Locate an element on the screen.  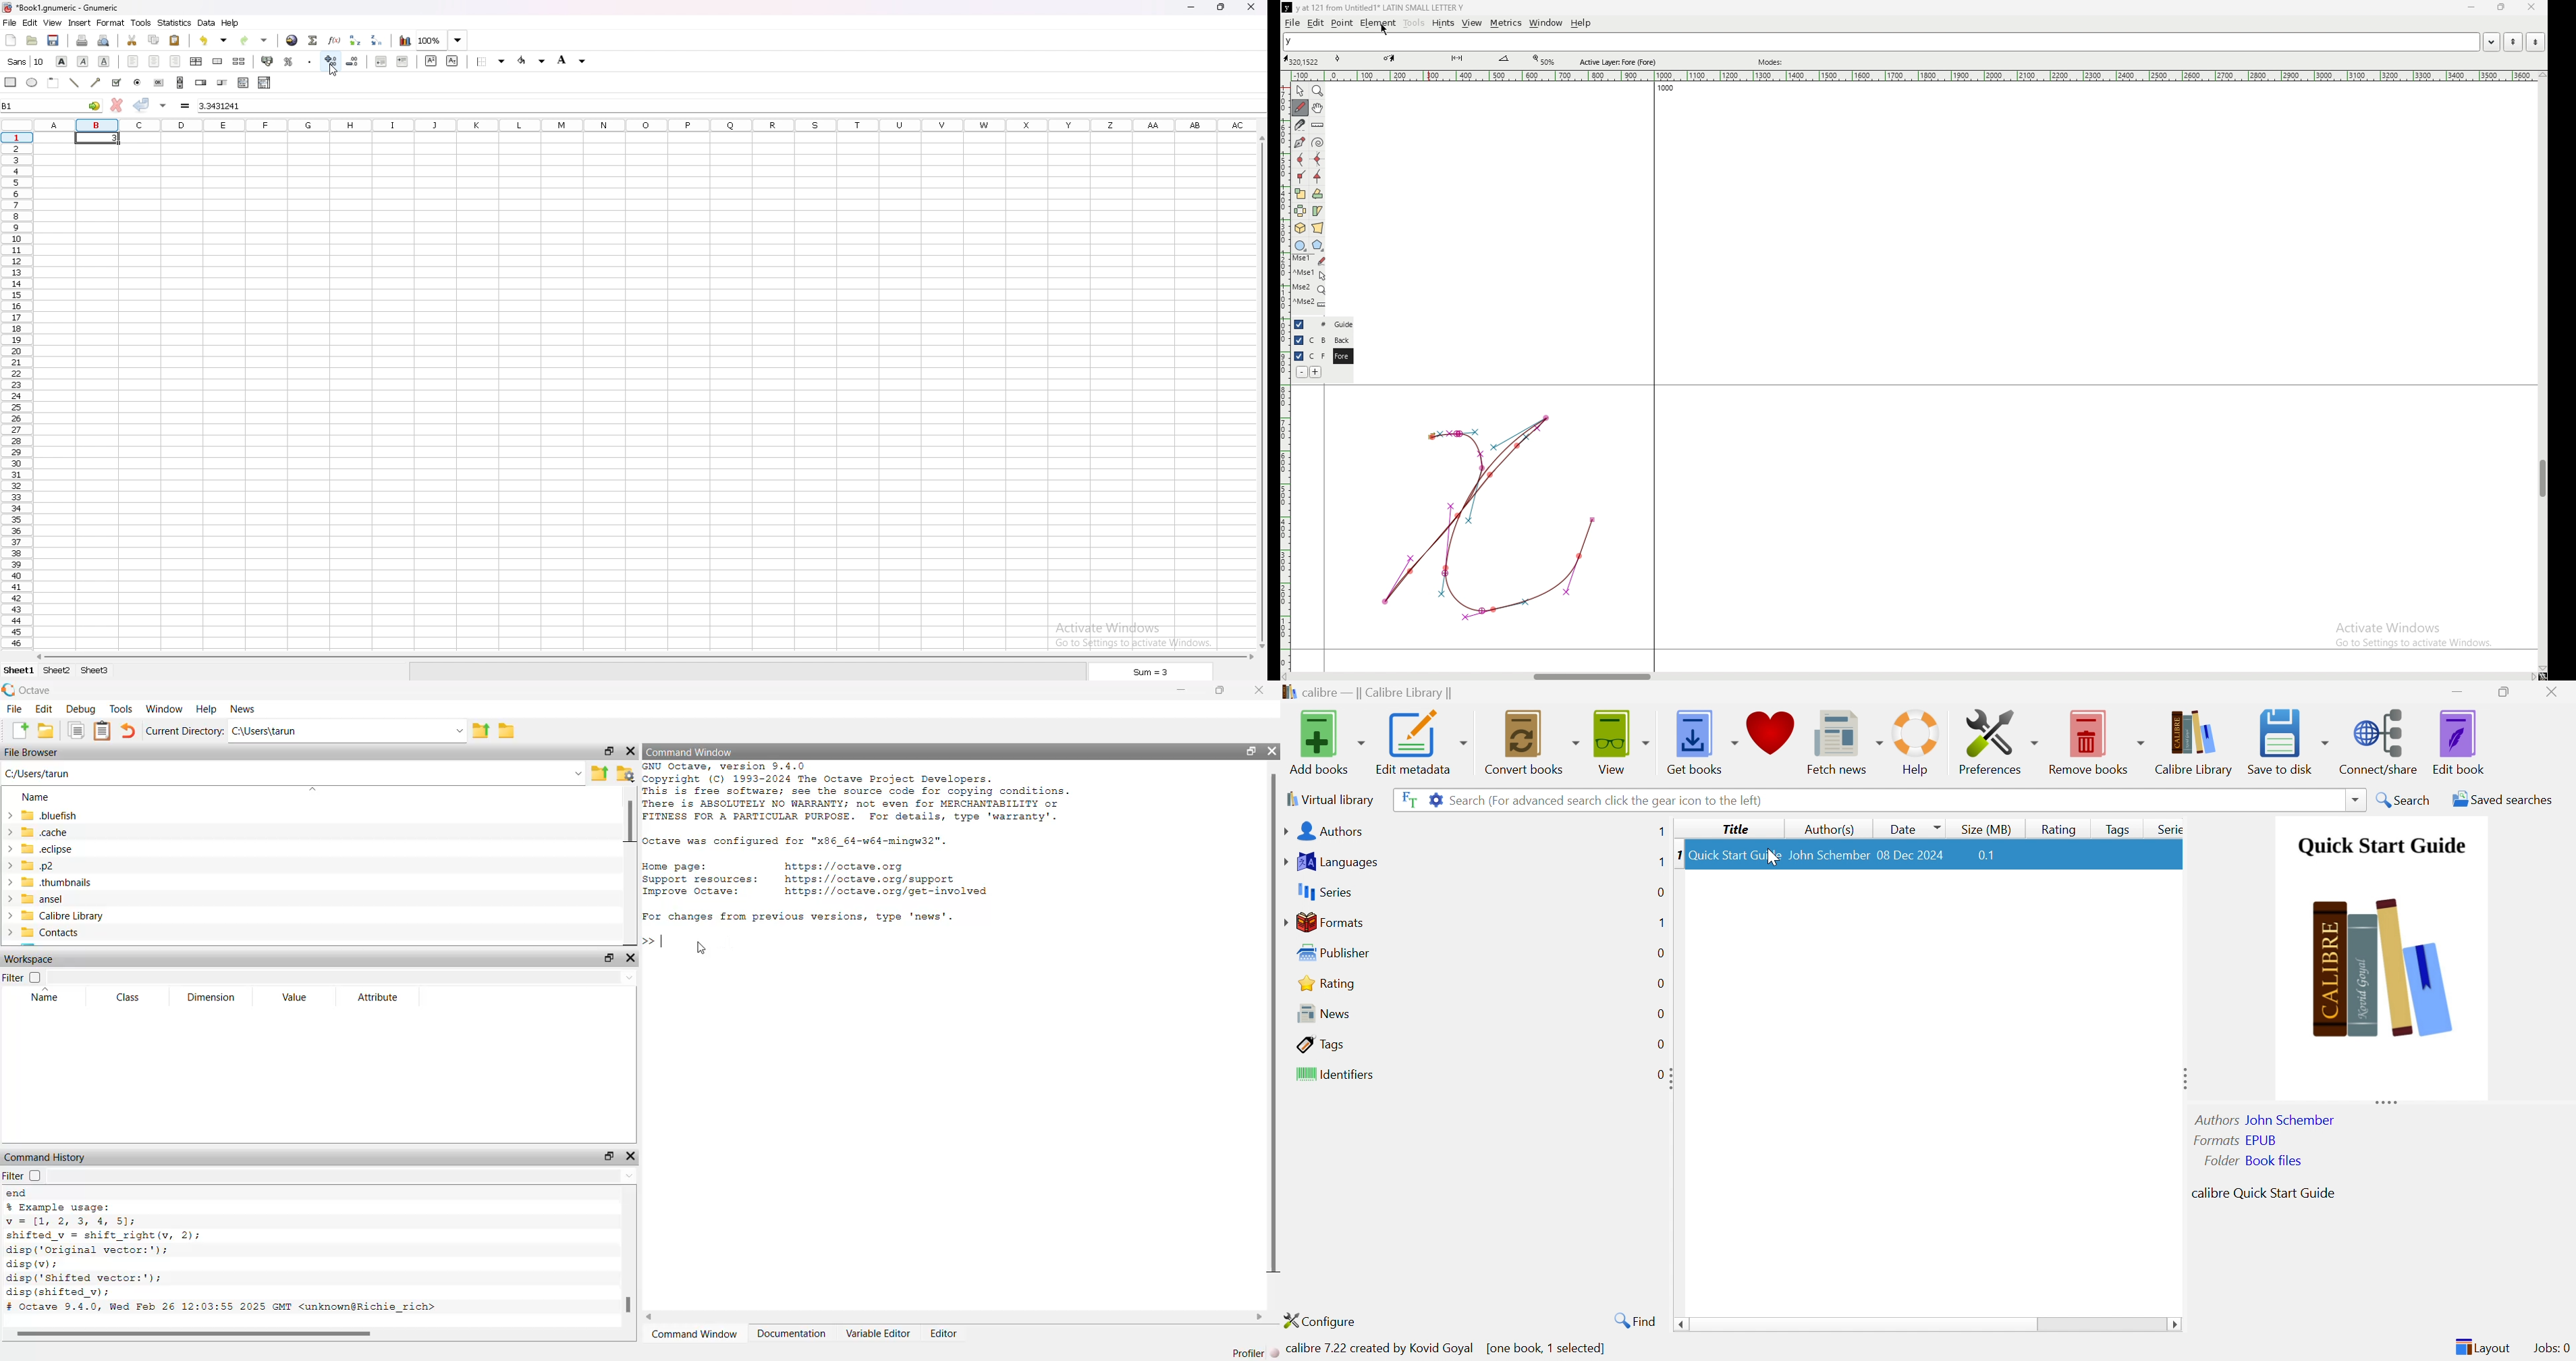
resize is located at coordinates (1223, 7).